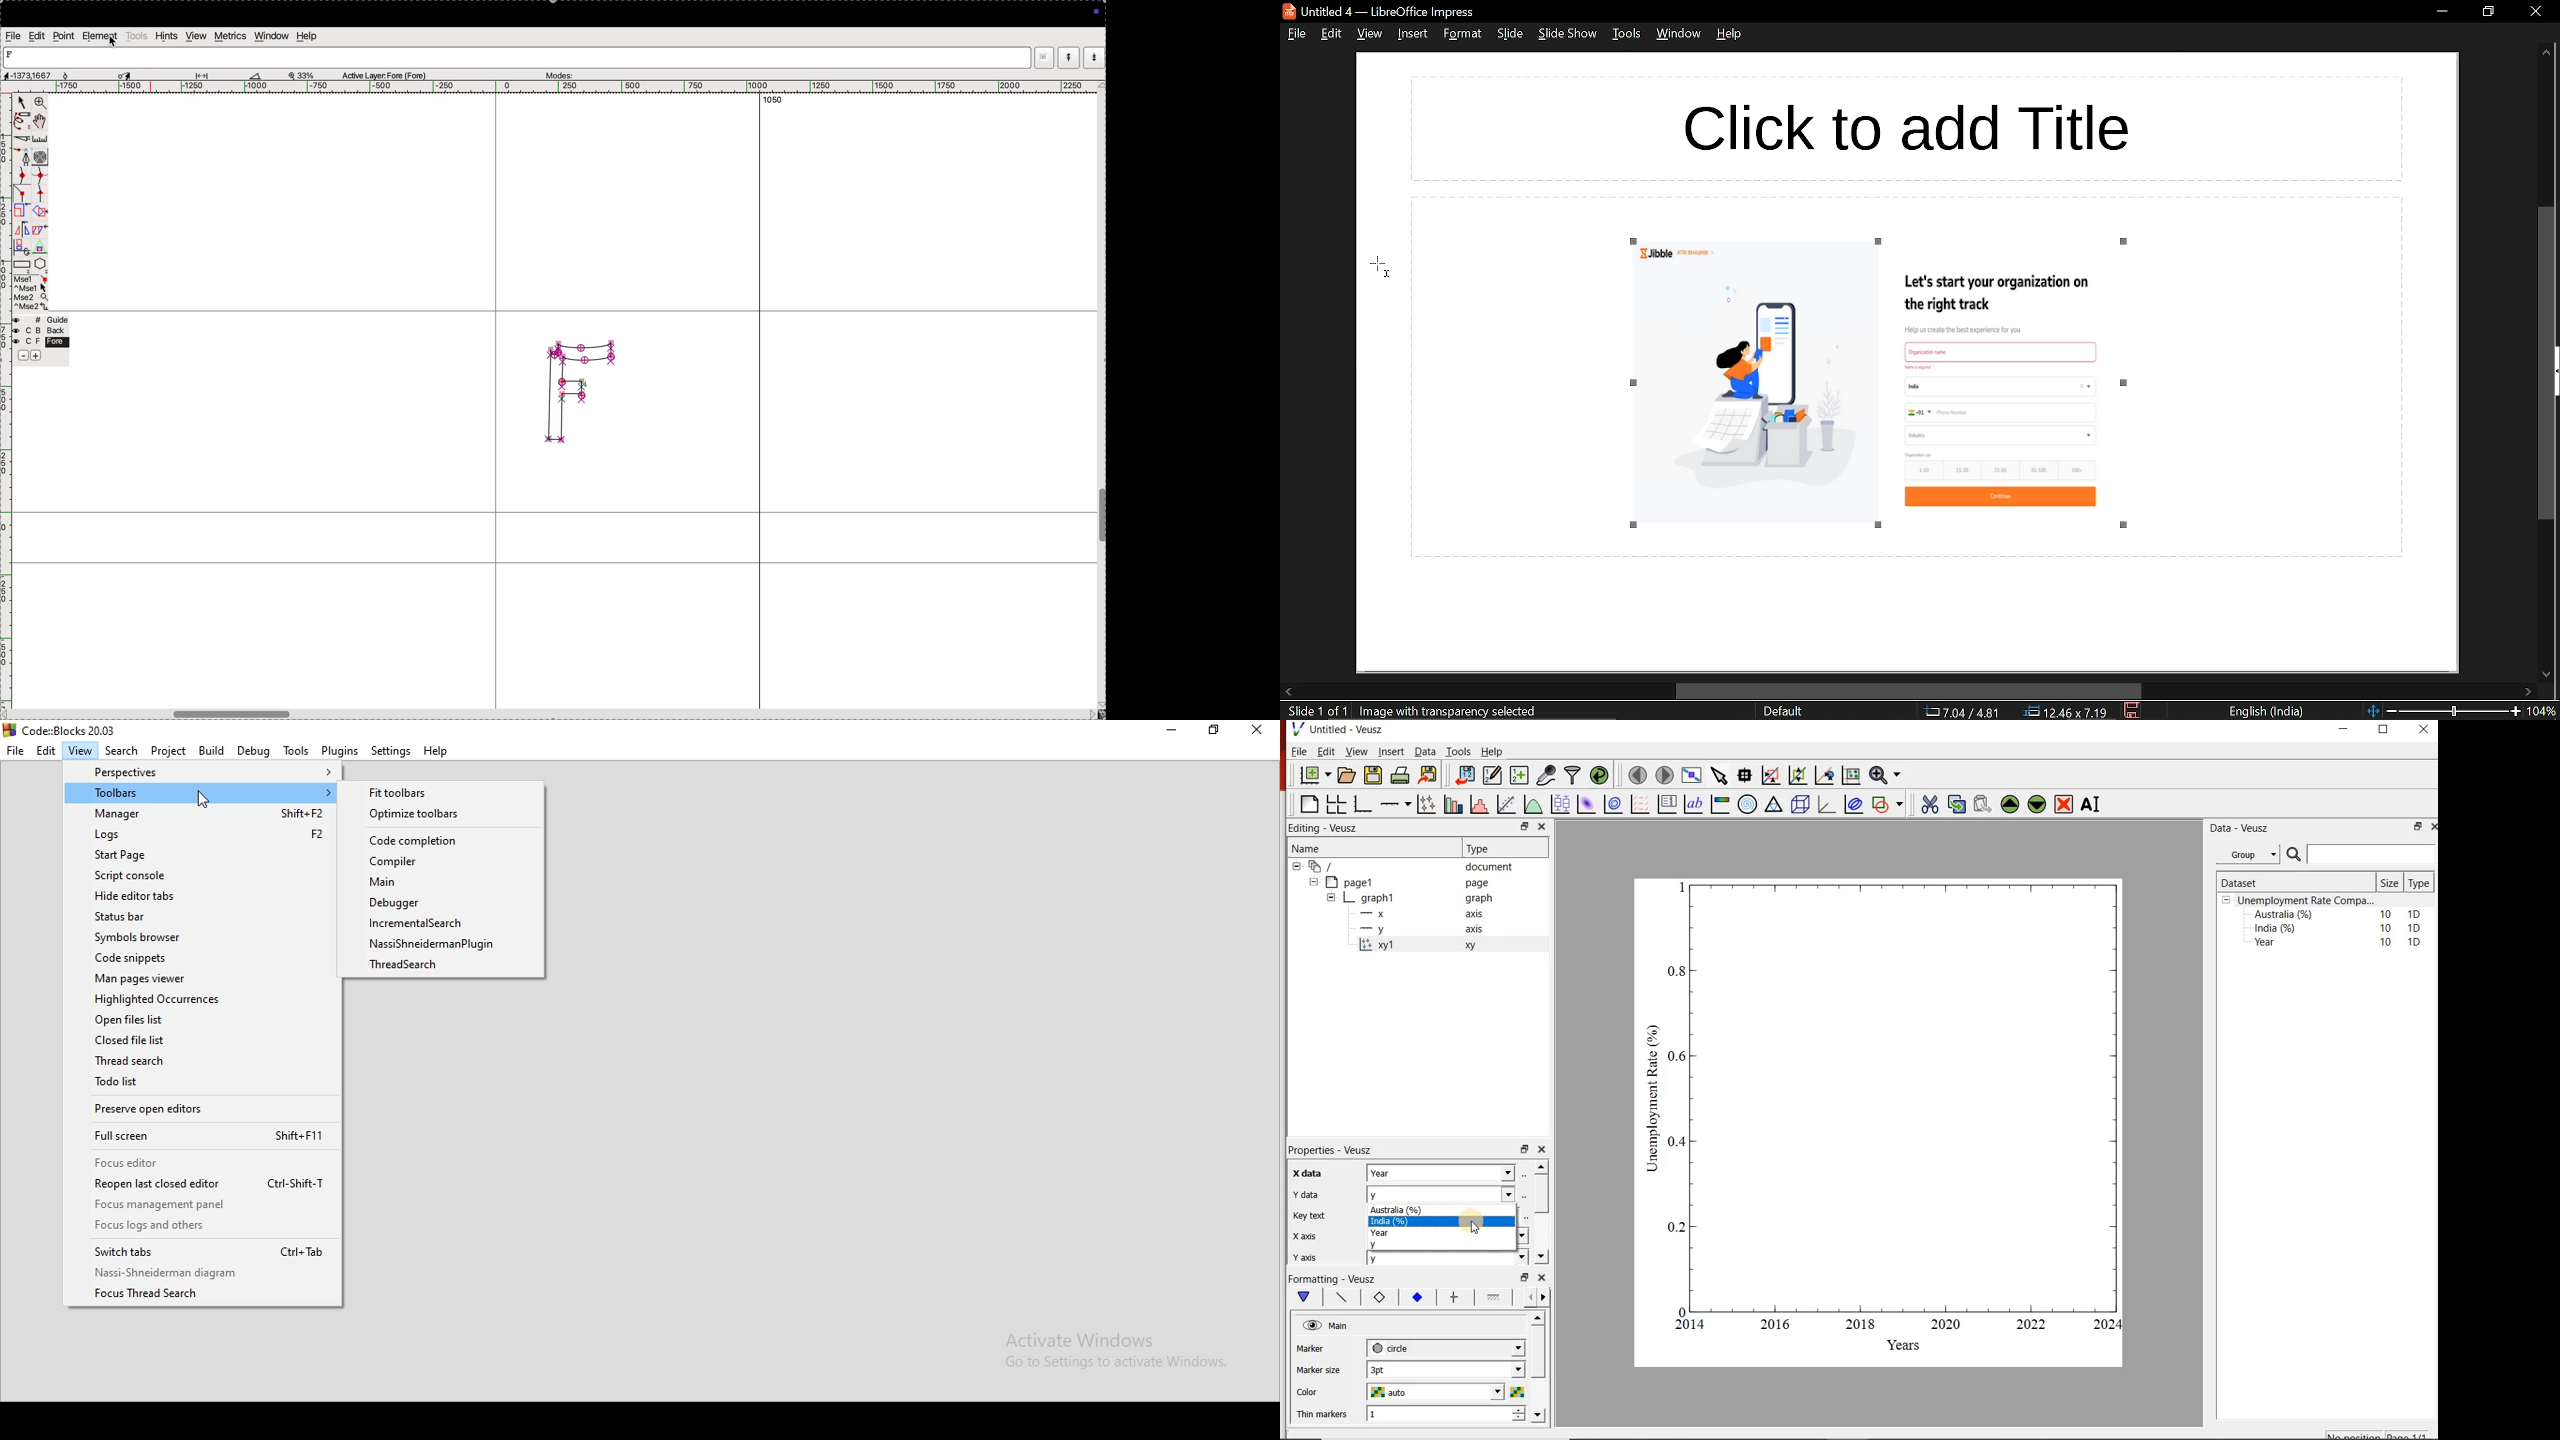 The height and width of the screenshot is (1456, 2576). What do you see at coordinates (1888, 804) in the screenshot?
I see `add a shapes` at bounding box center [1888, 804].